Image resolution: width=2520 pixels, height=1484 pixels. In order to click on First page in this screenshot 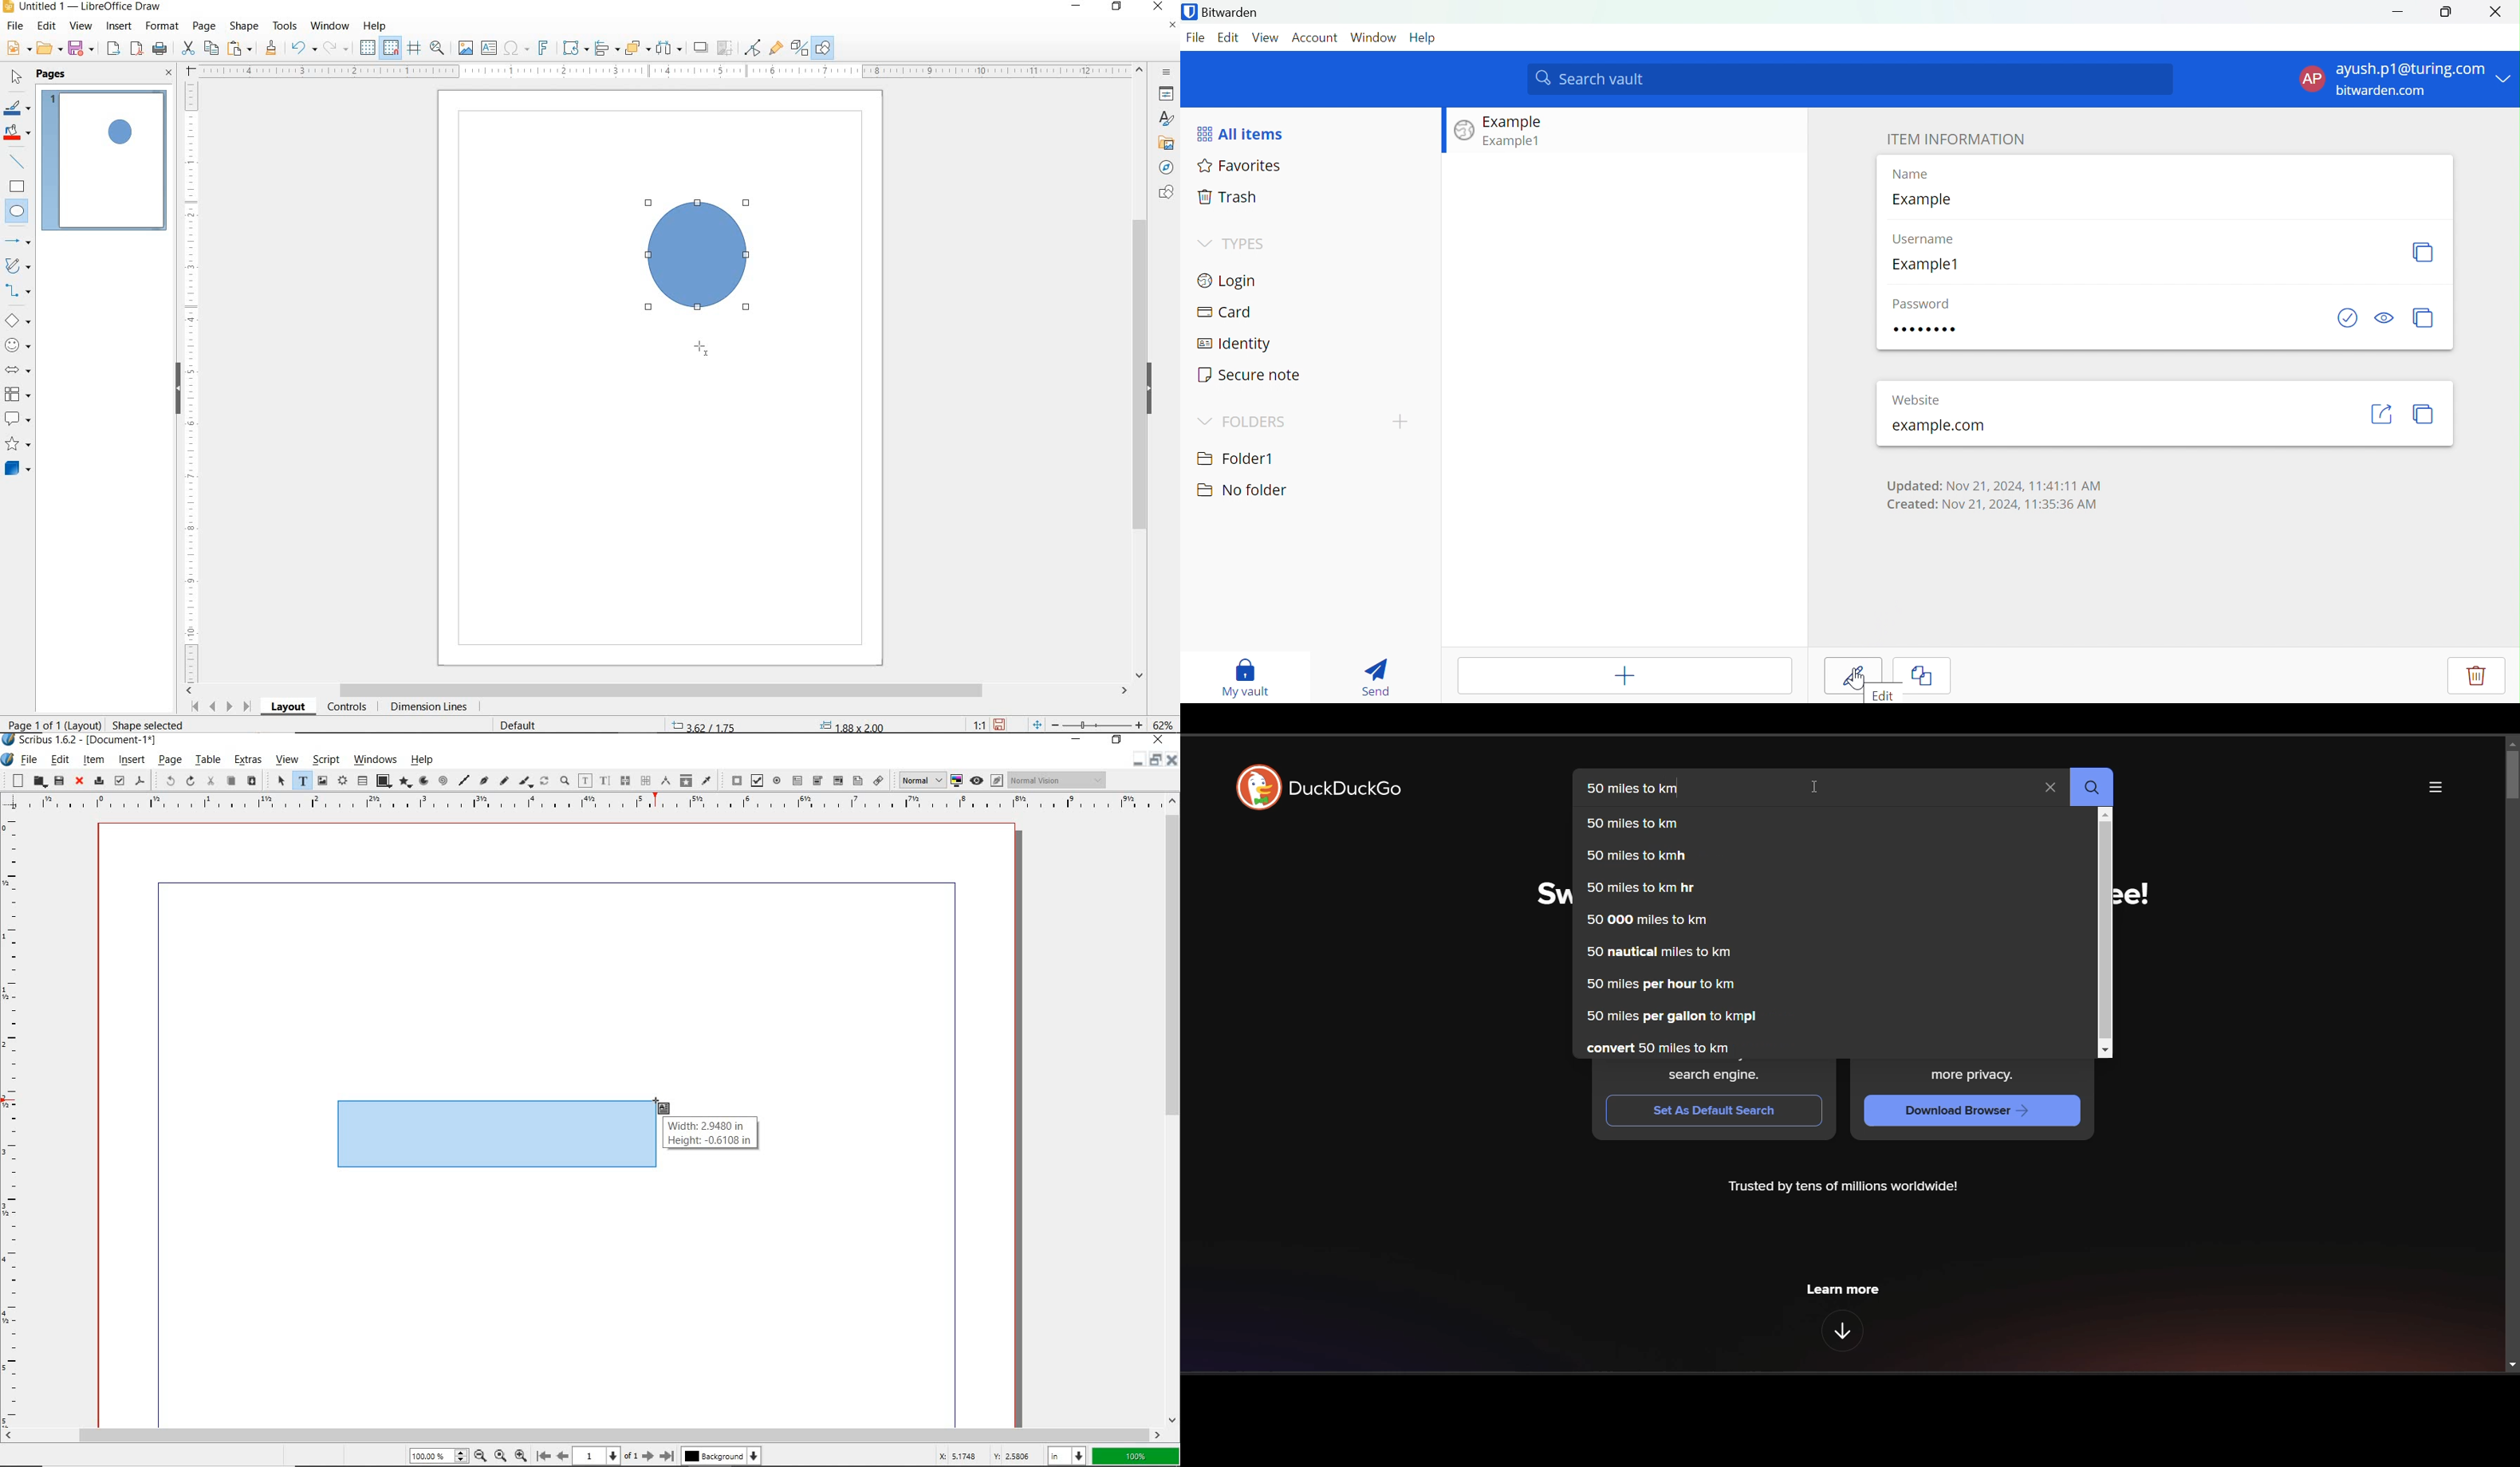, I will do `click(543, 1456)`.